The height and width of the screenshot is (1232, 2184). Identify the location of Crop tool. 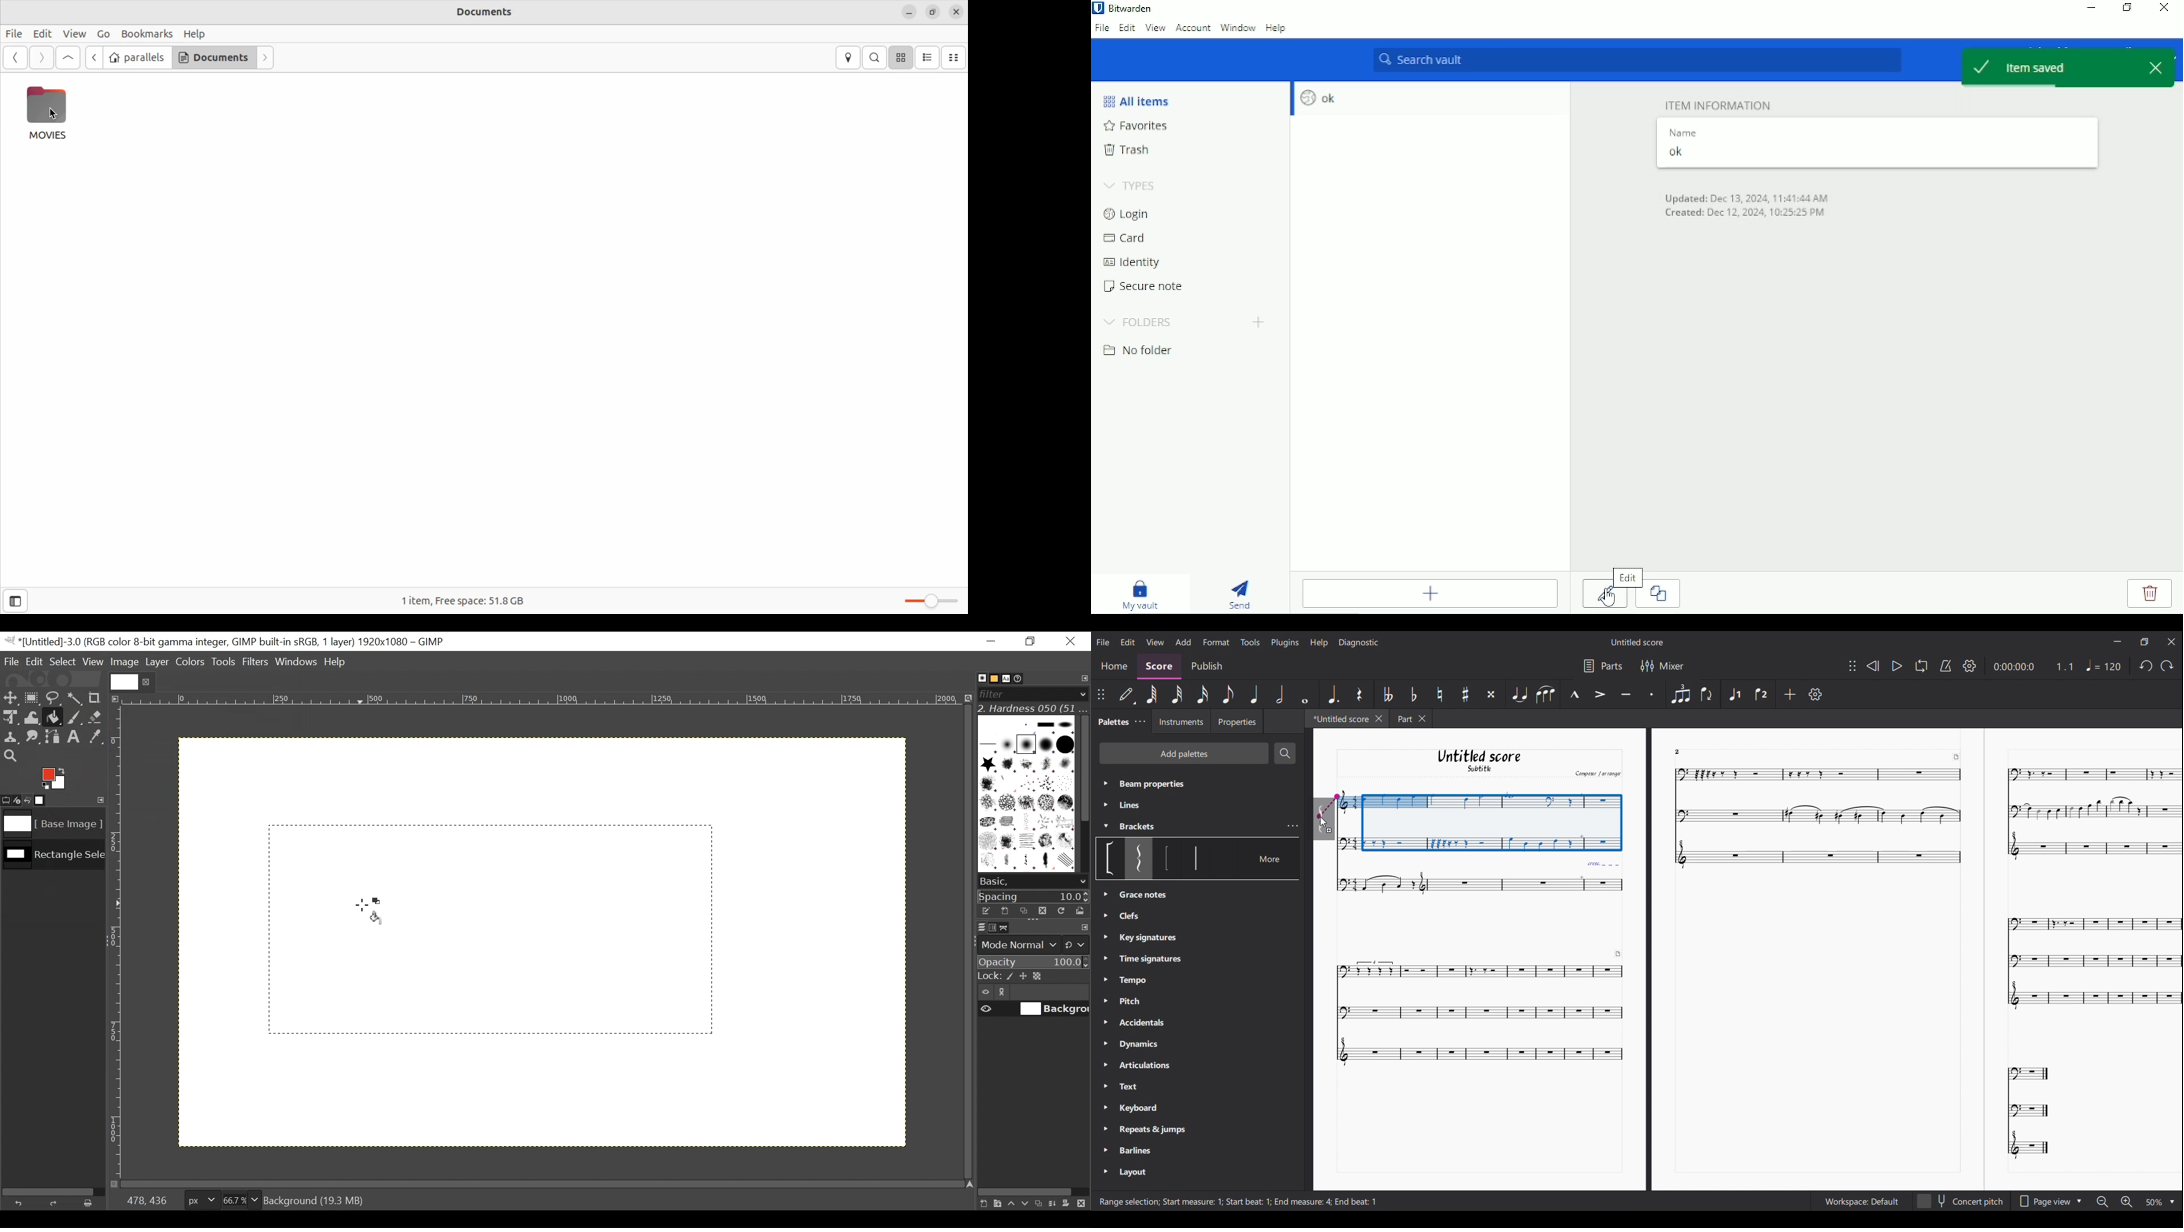
(99, 698).